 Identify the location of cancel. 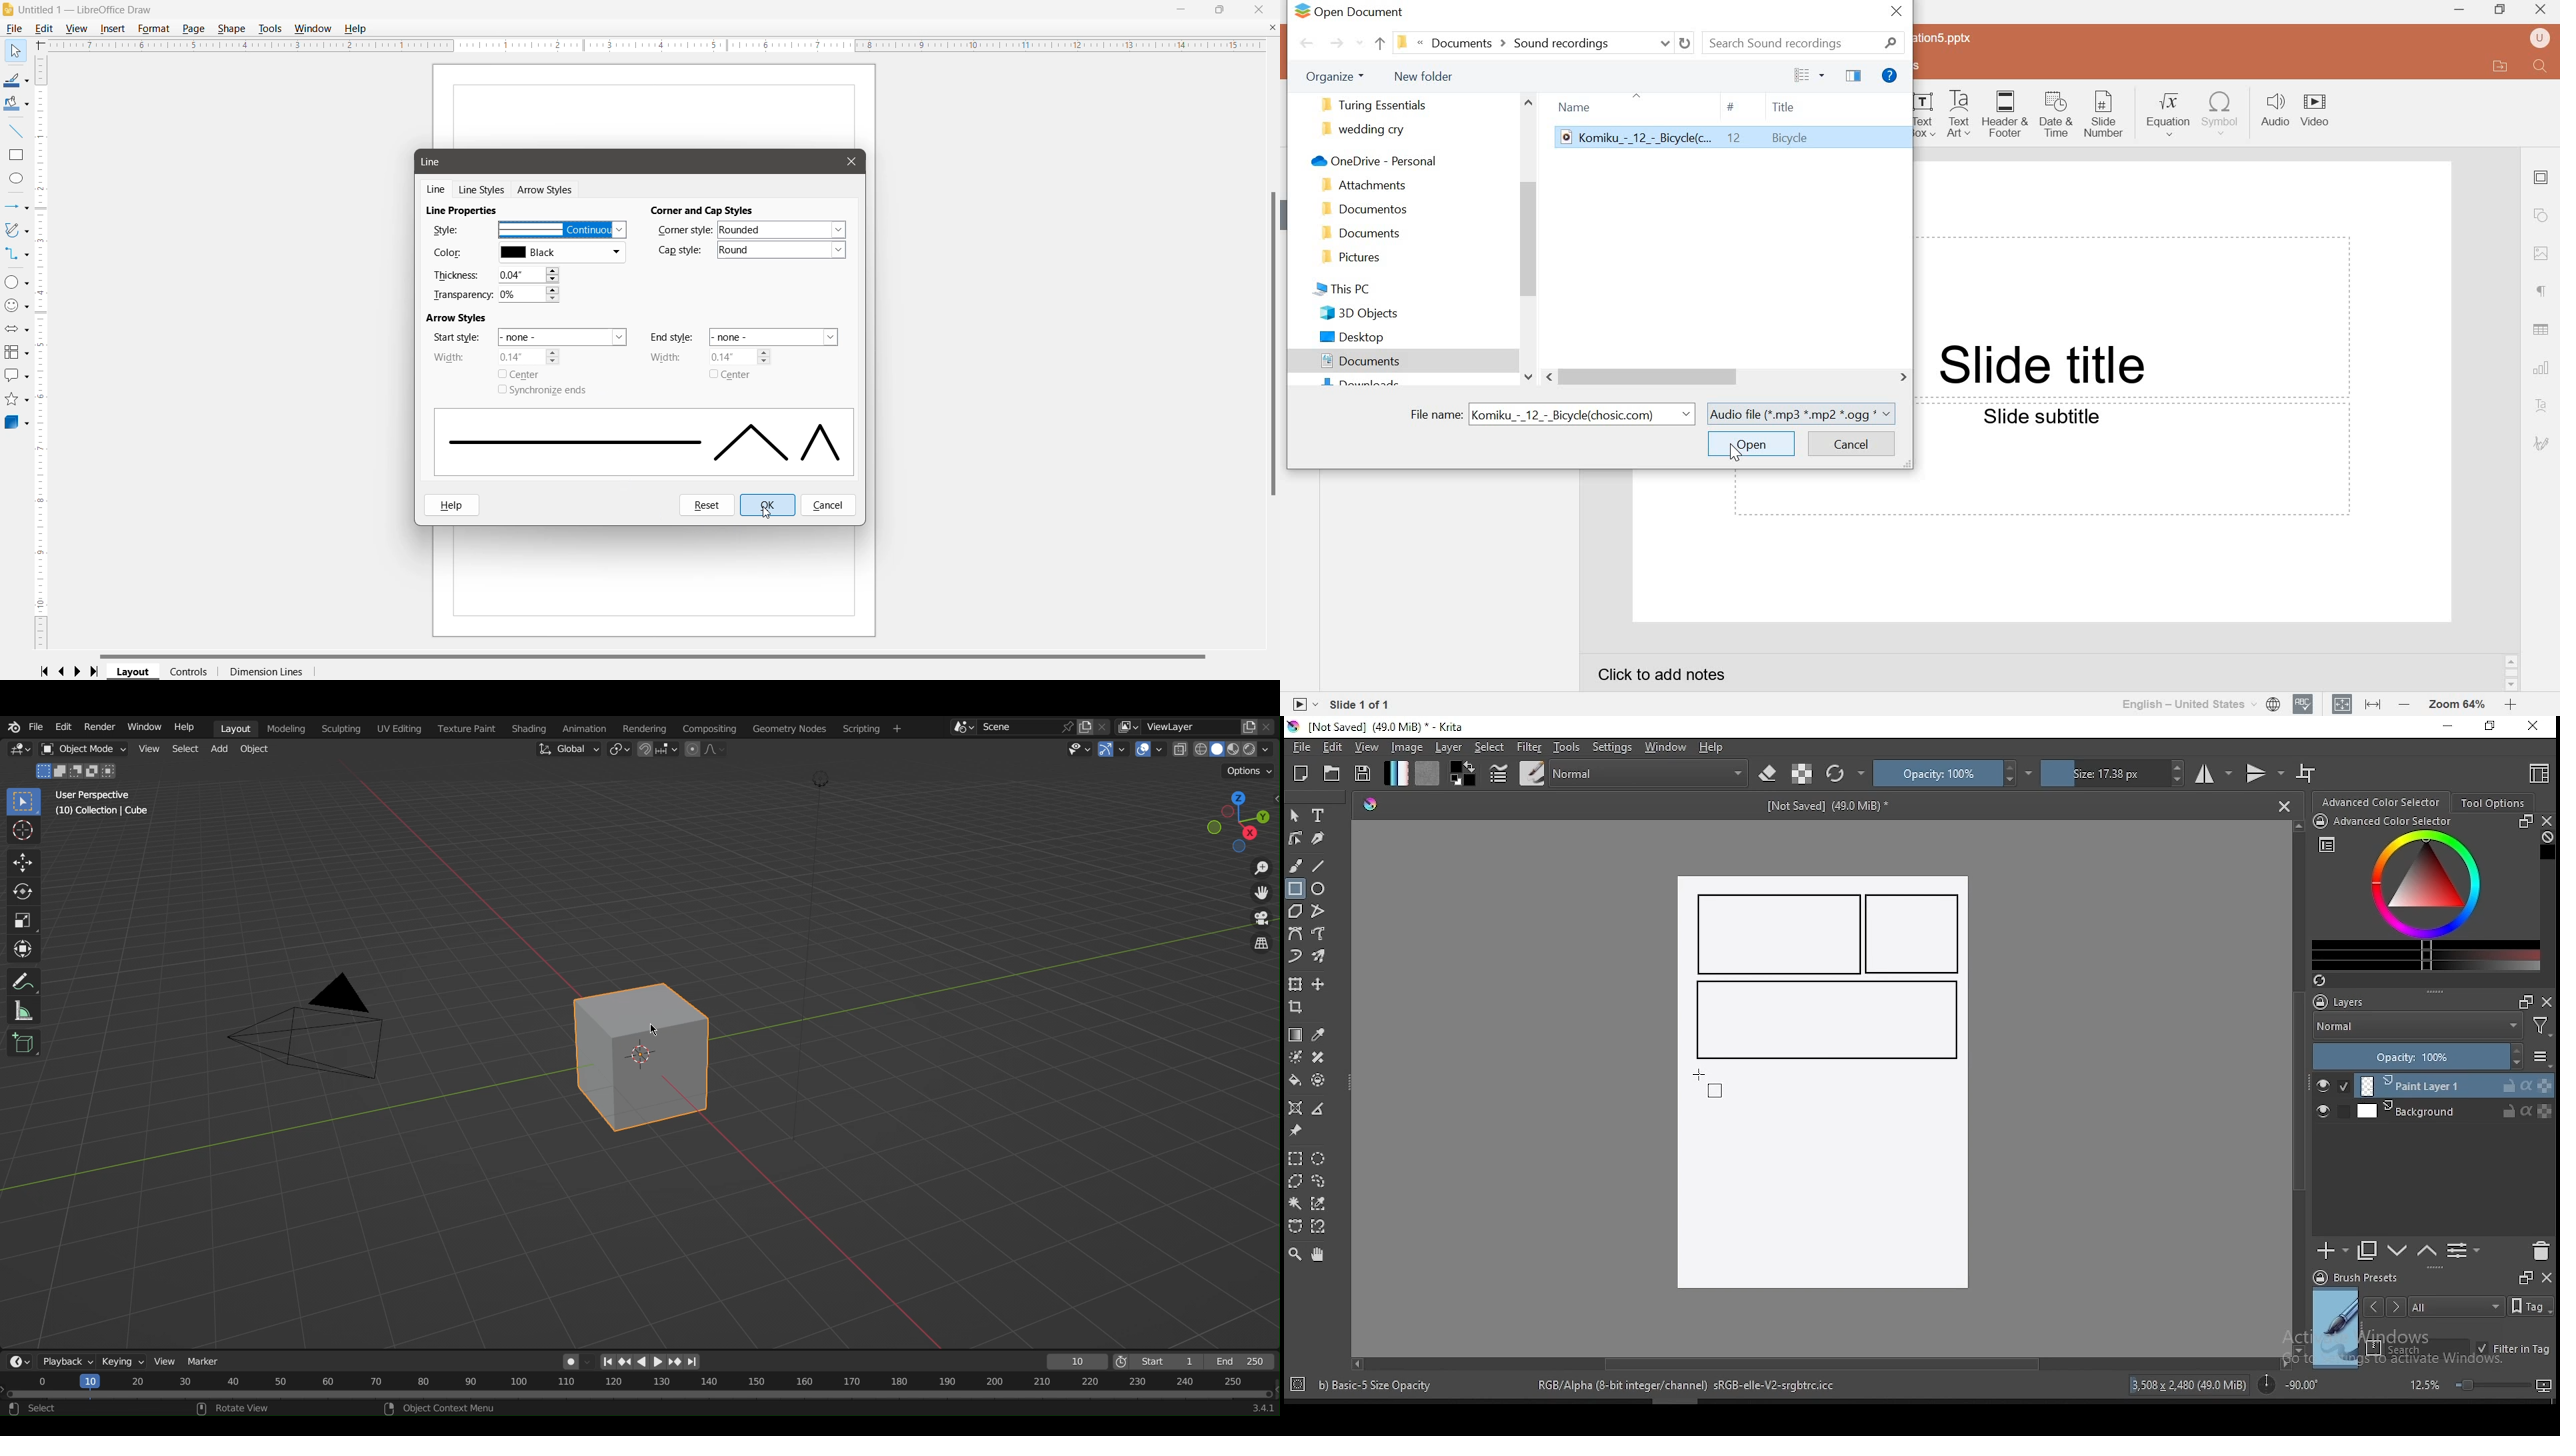
(1851, 444).